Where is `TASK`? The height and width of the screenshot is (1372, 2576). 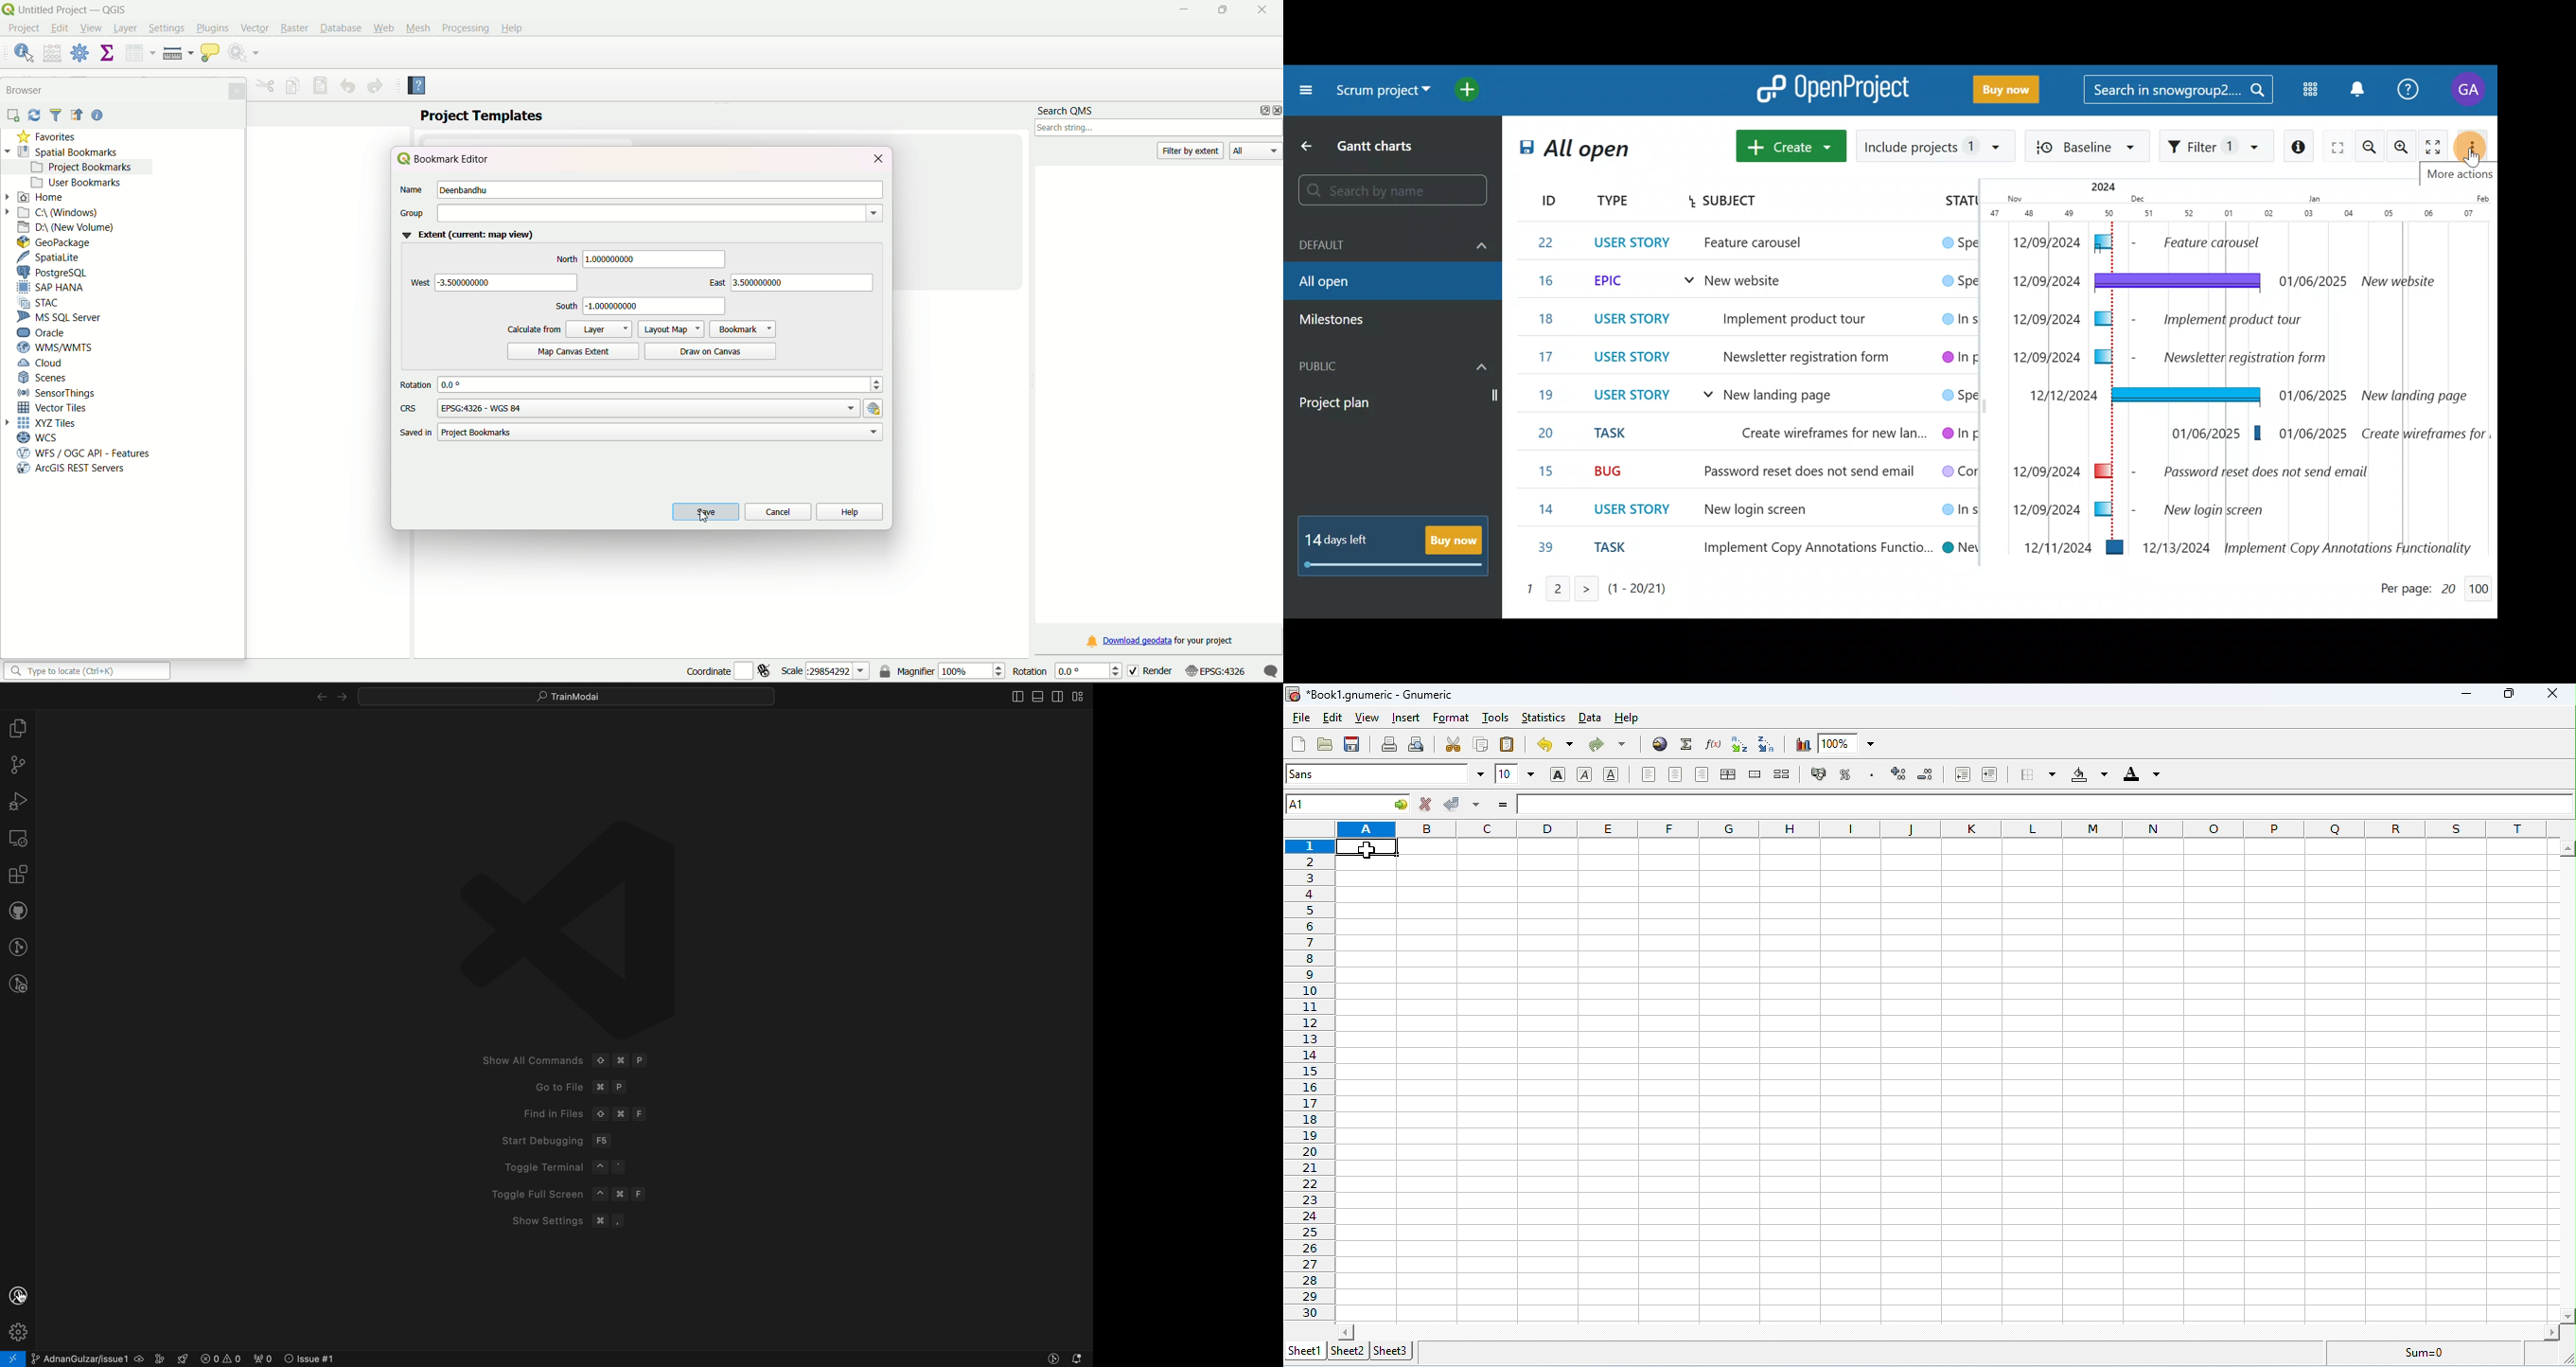
TASK is located at coordinates (1618, 551).